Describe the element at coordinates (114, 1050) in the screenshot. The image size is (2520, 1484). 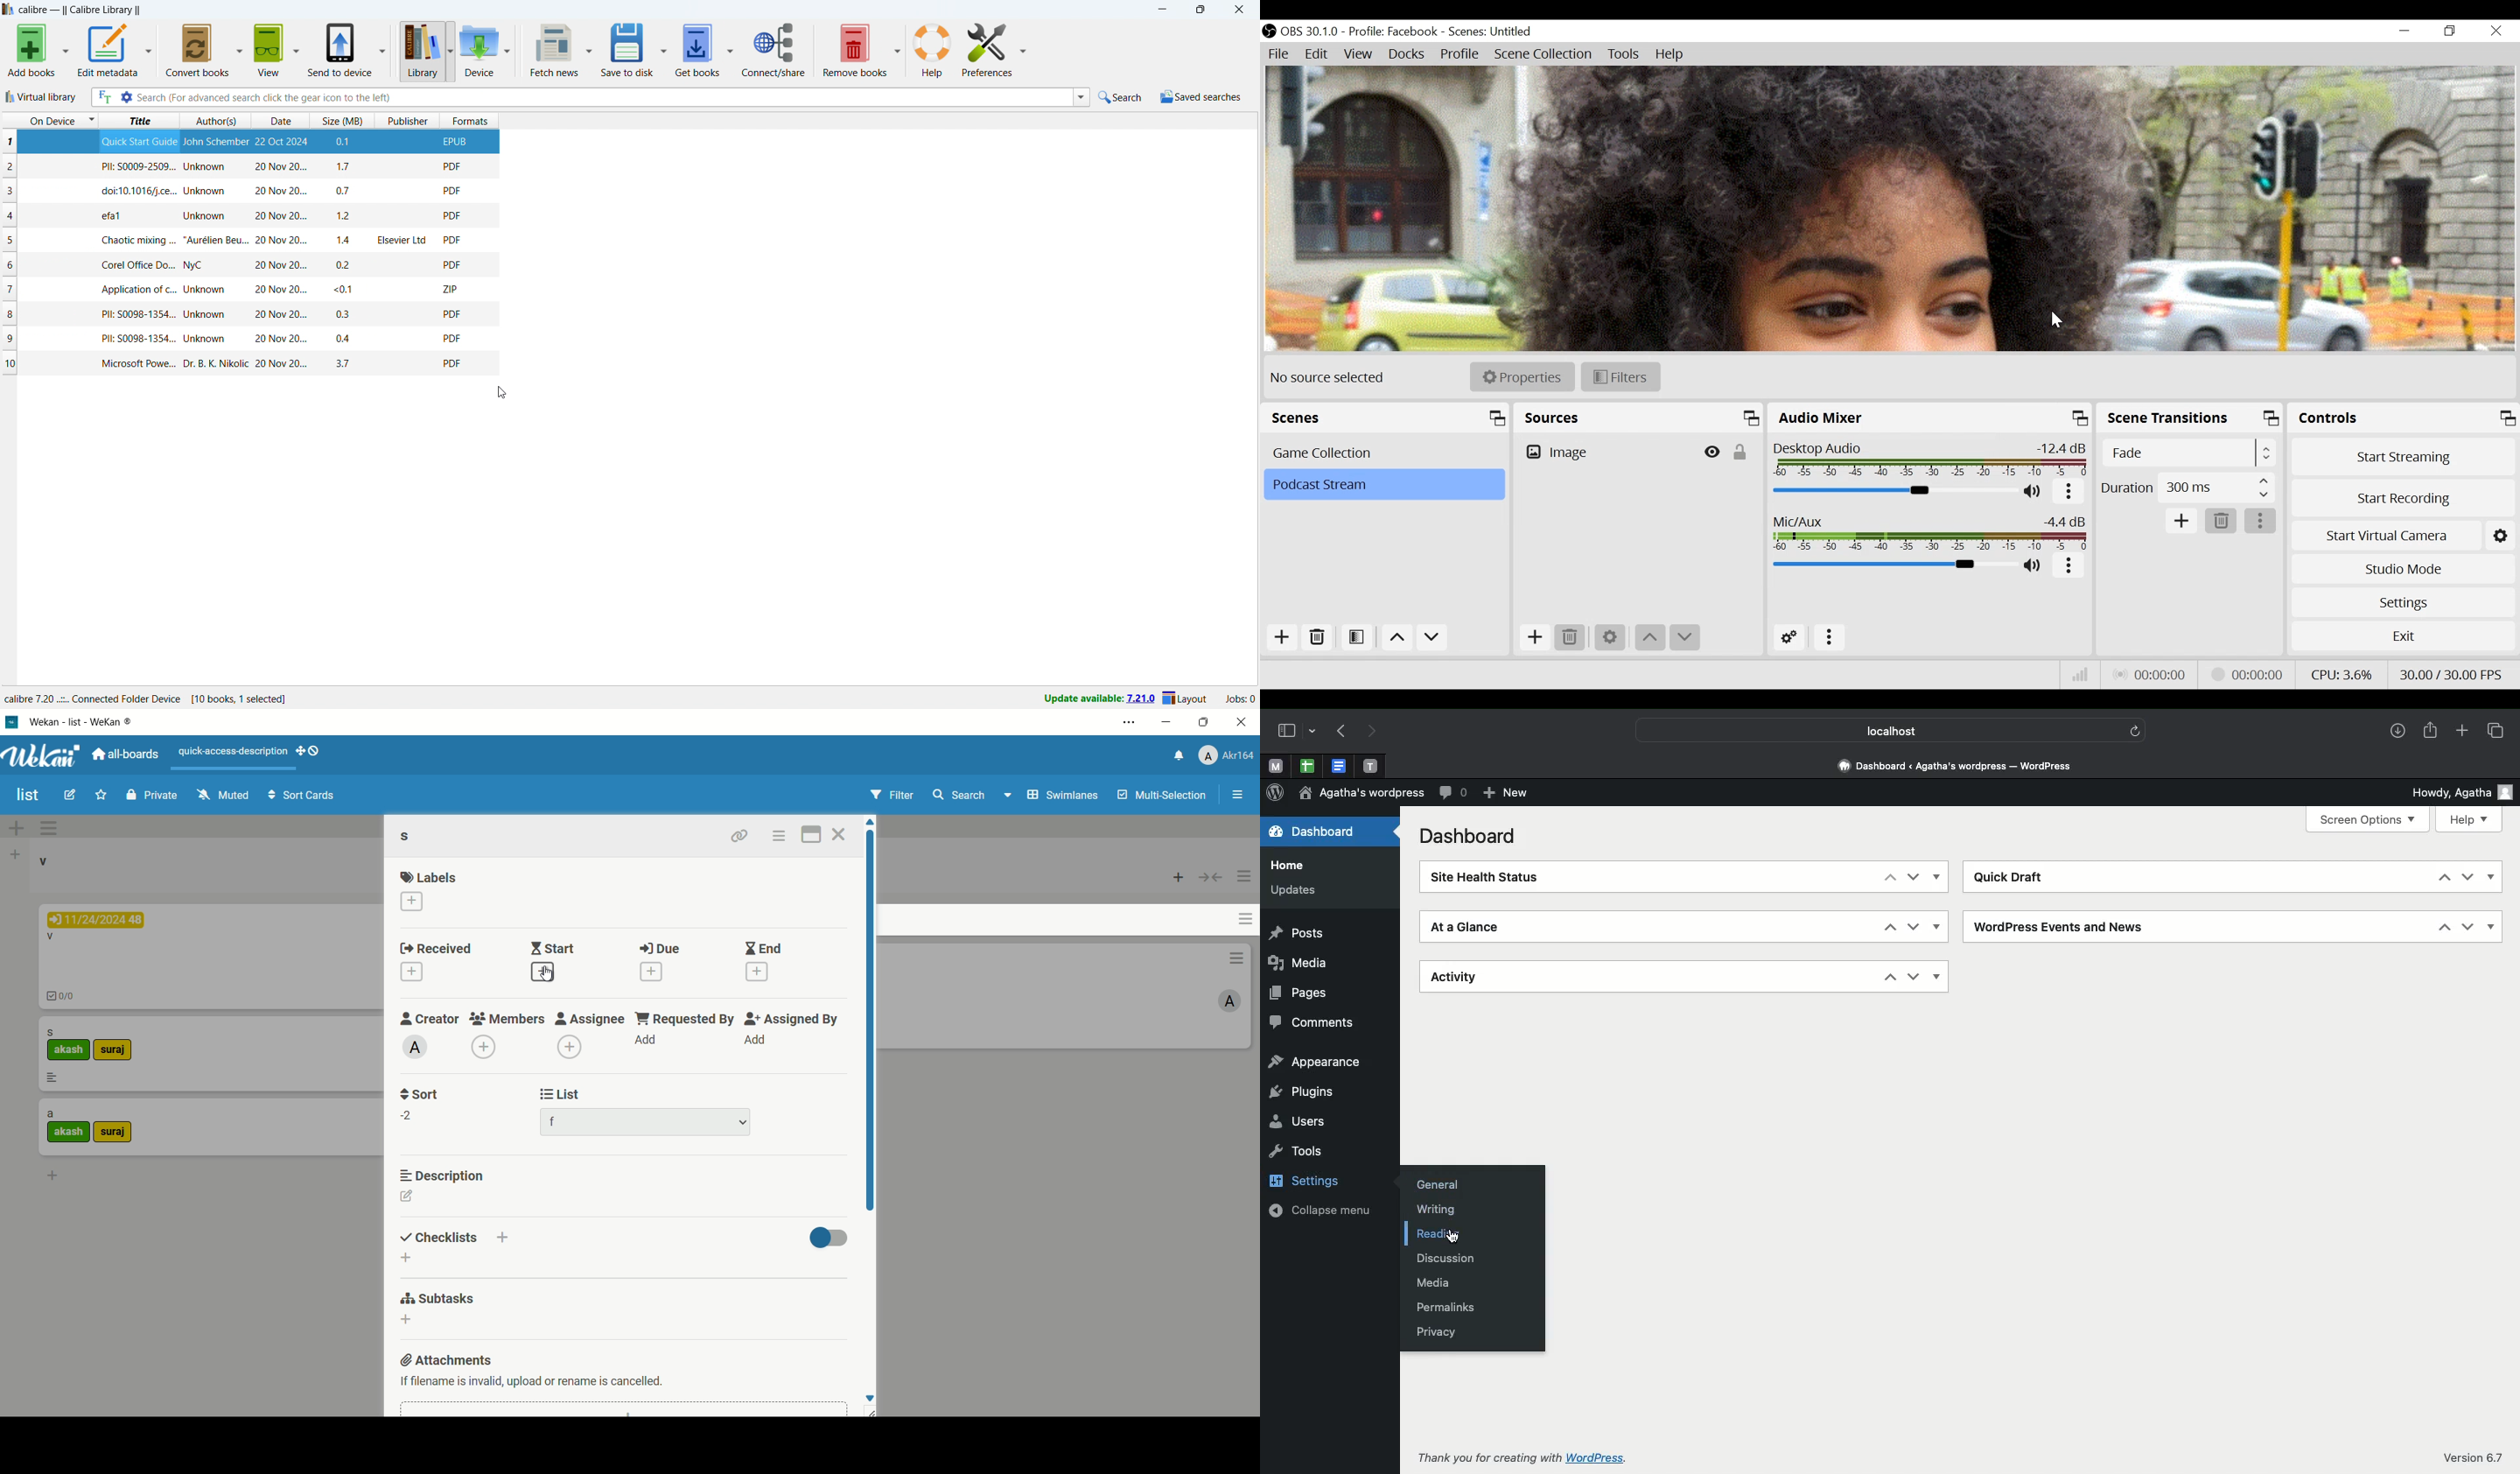
I see `label-2` at that location.